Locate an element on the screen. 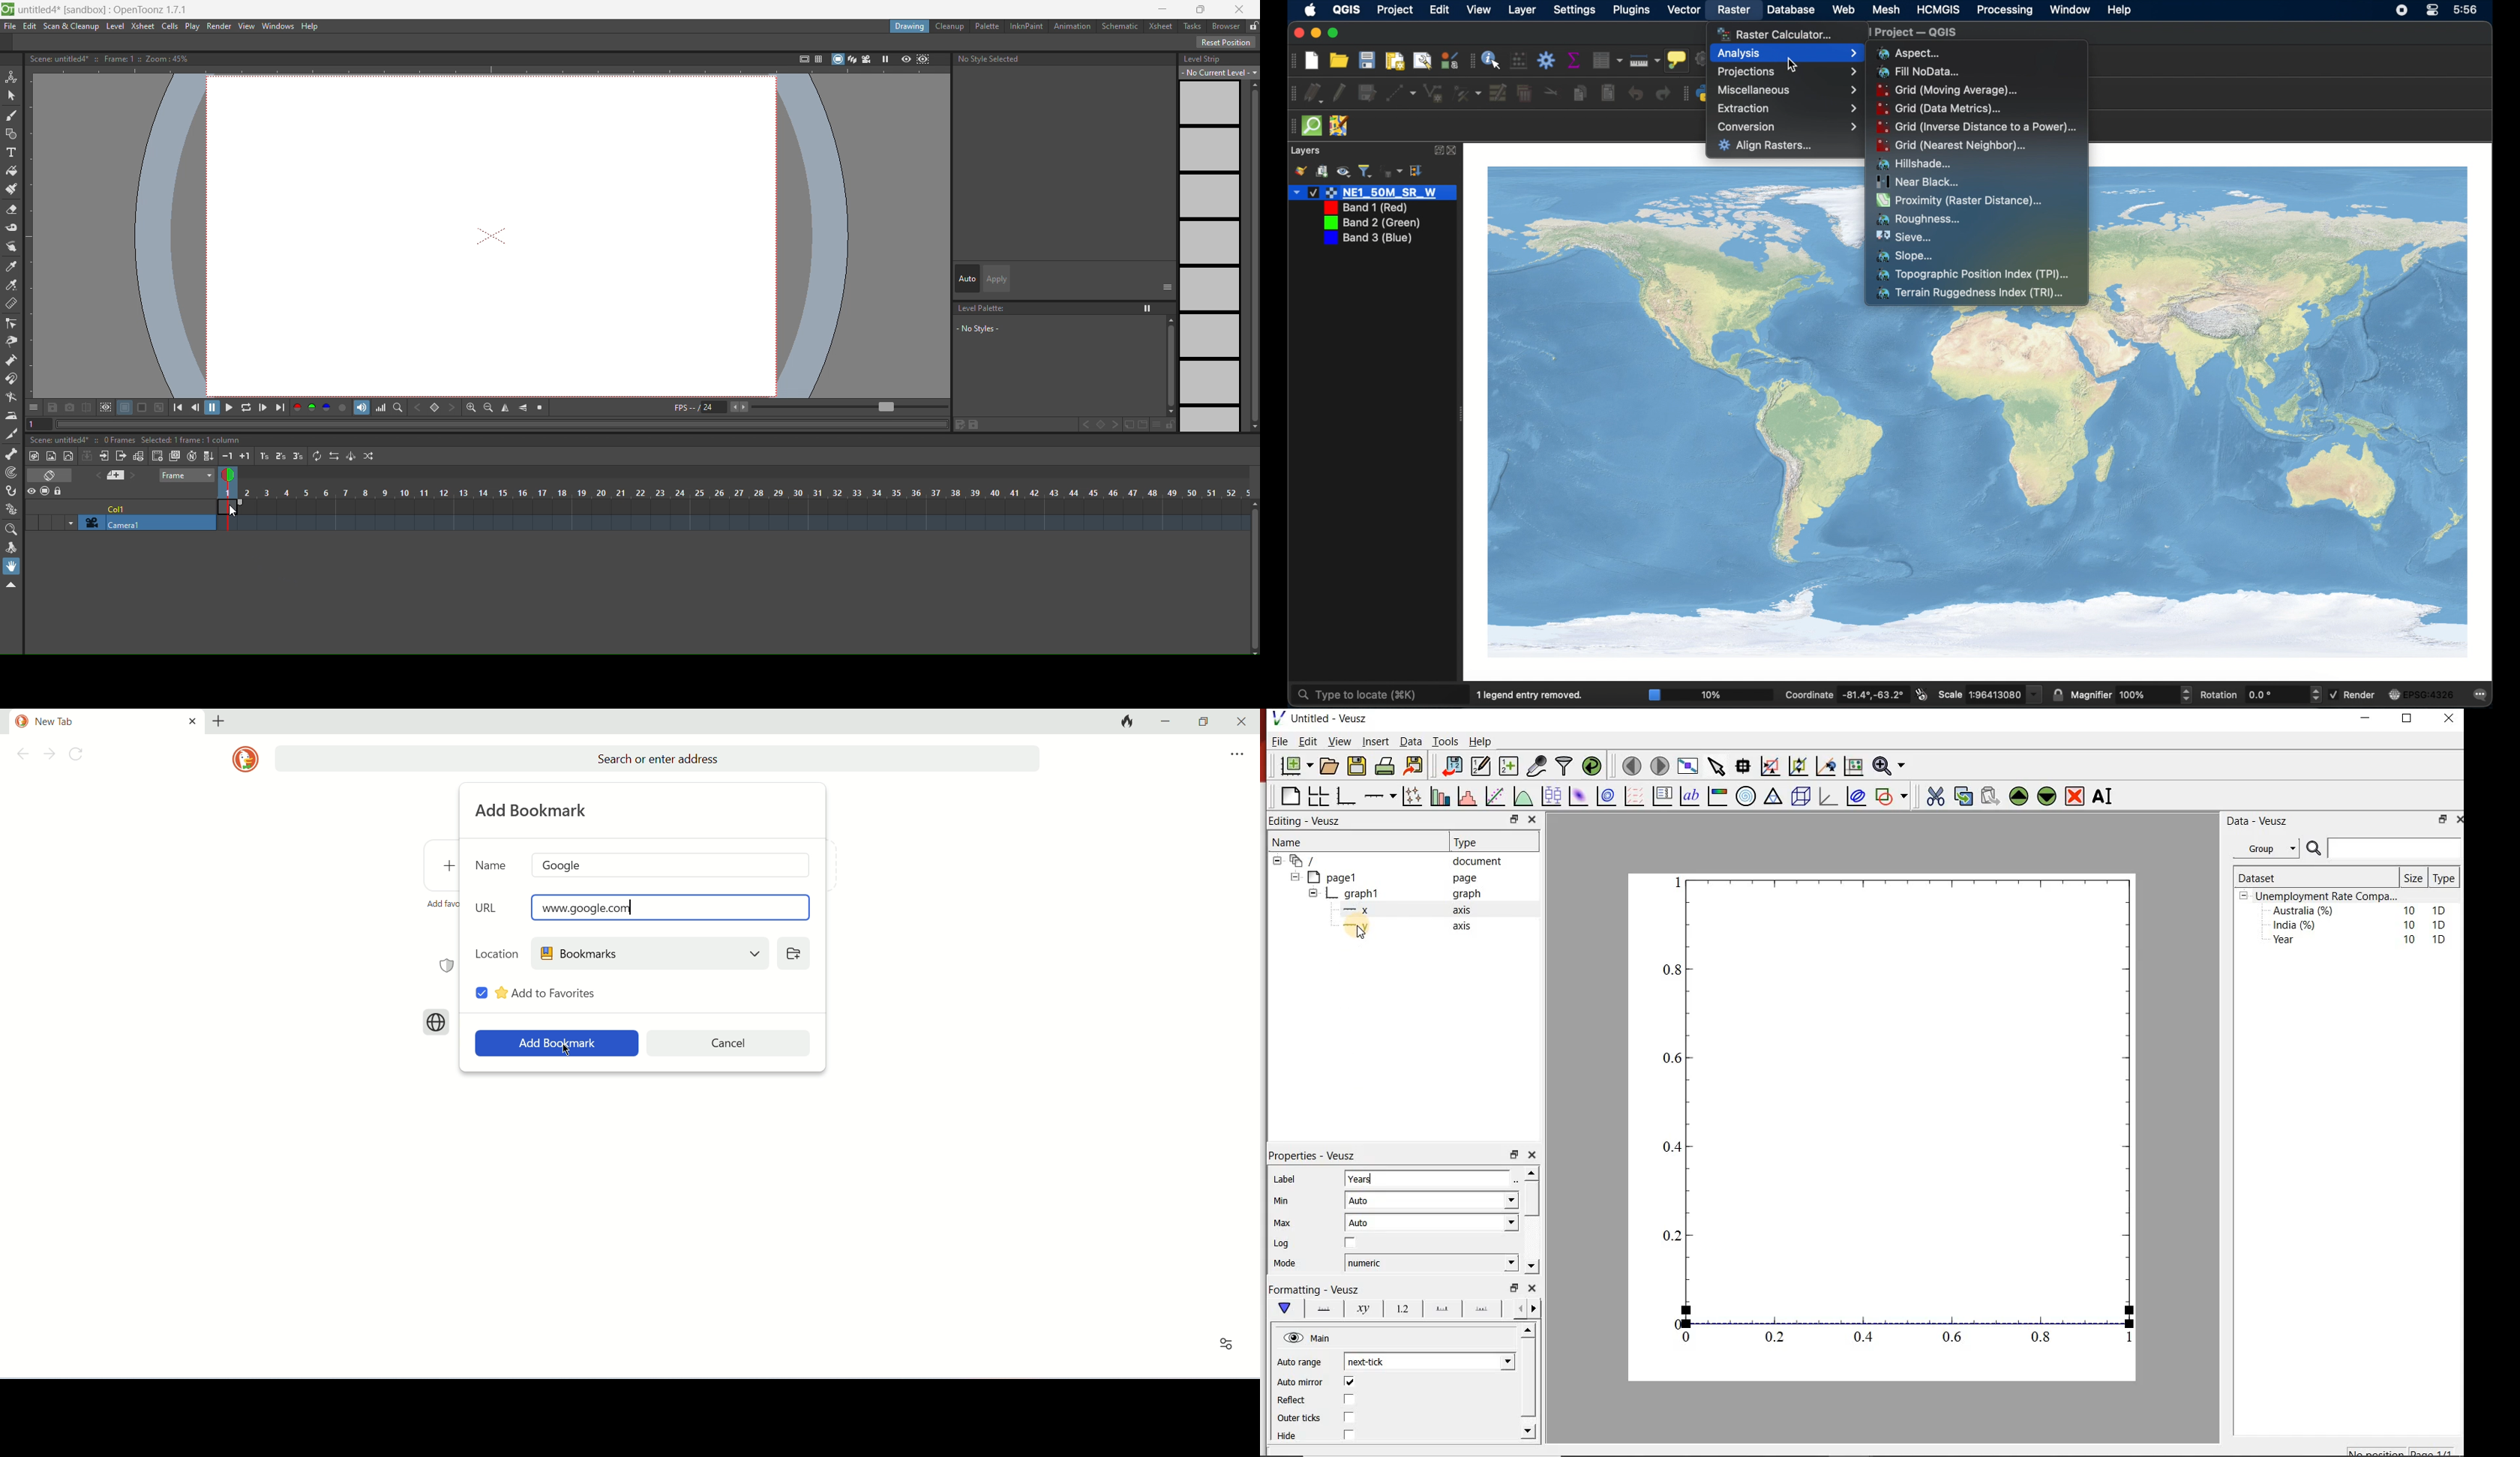 The width and height of the screenshot is (2520, 1484). no current level is located at coordinates (1220, 72).